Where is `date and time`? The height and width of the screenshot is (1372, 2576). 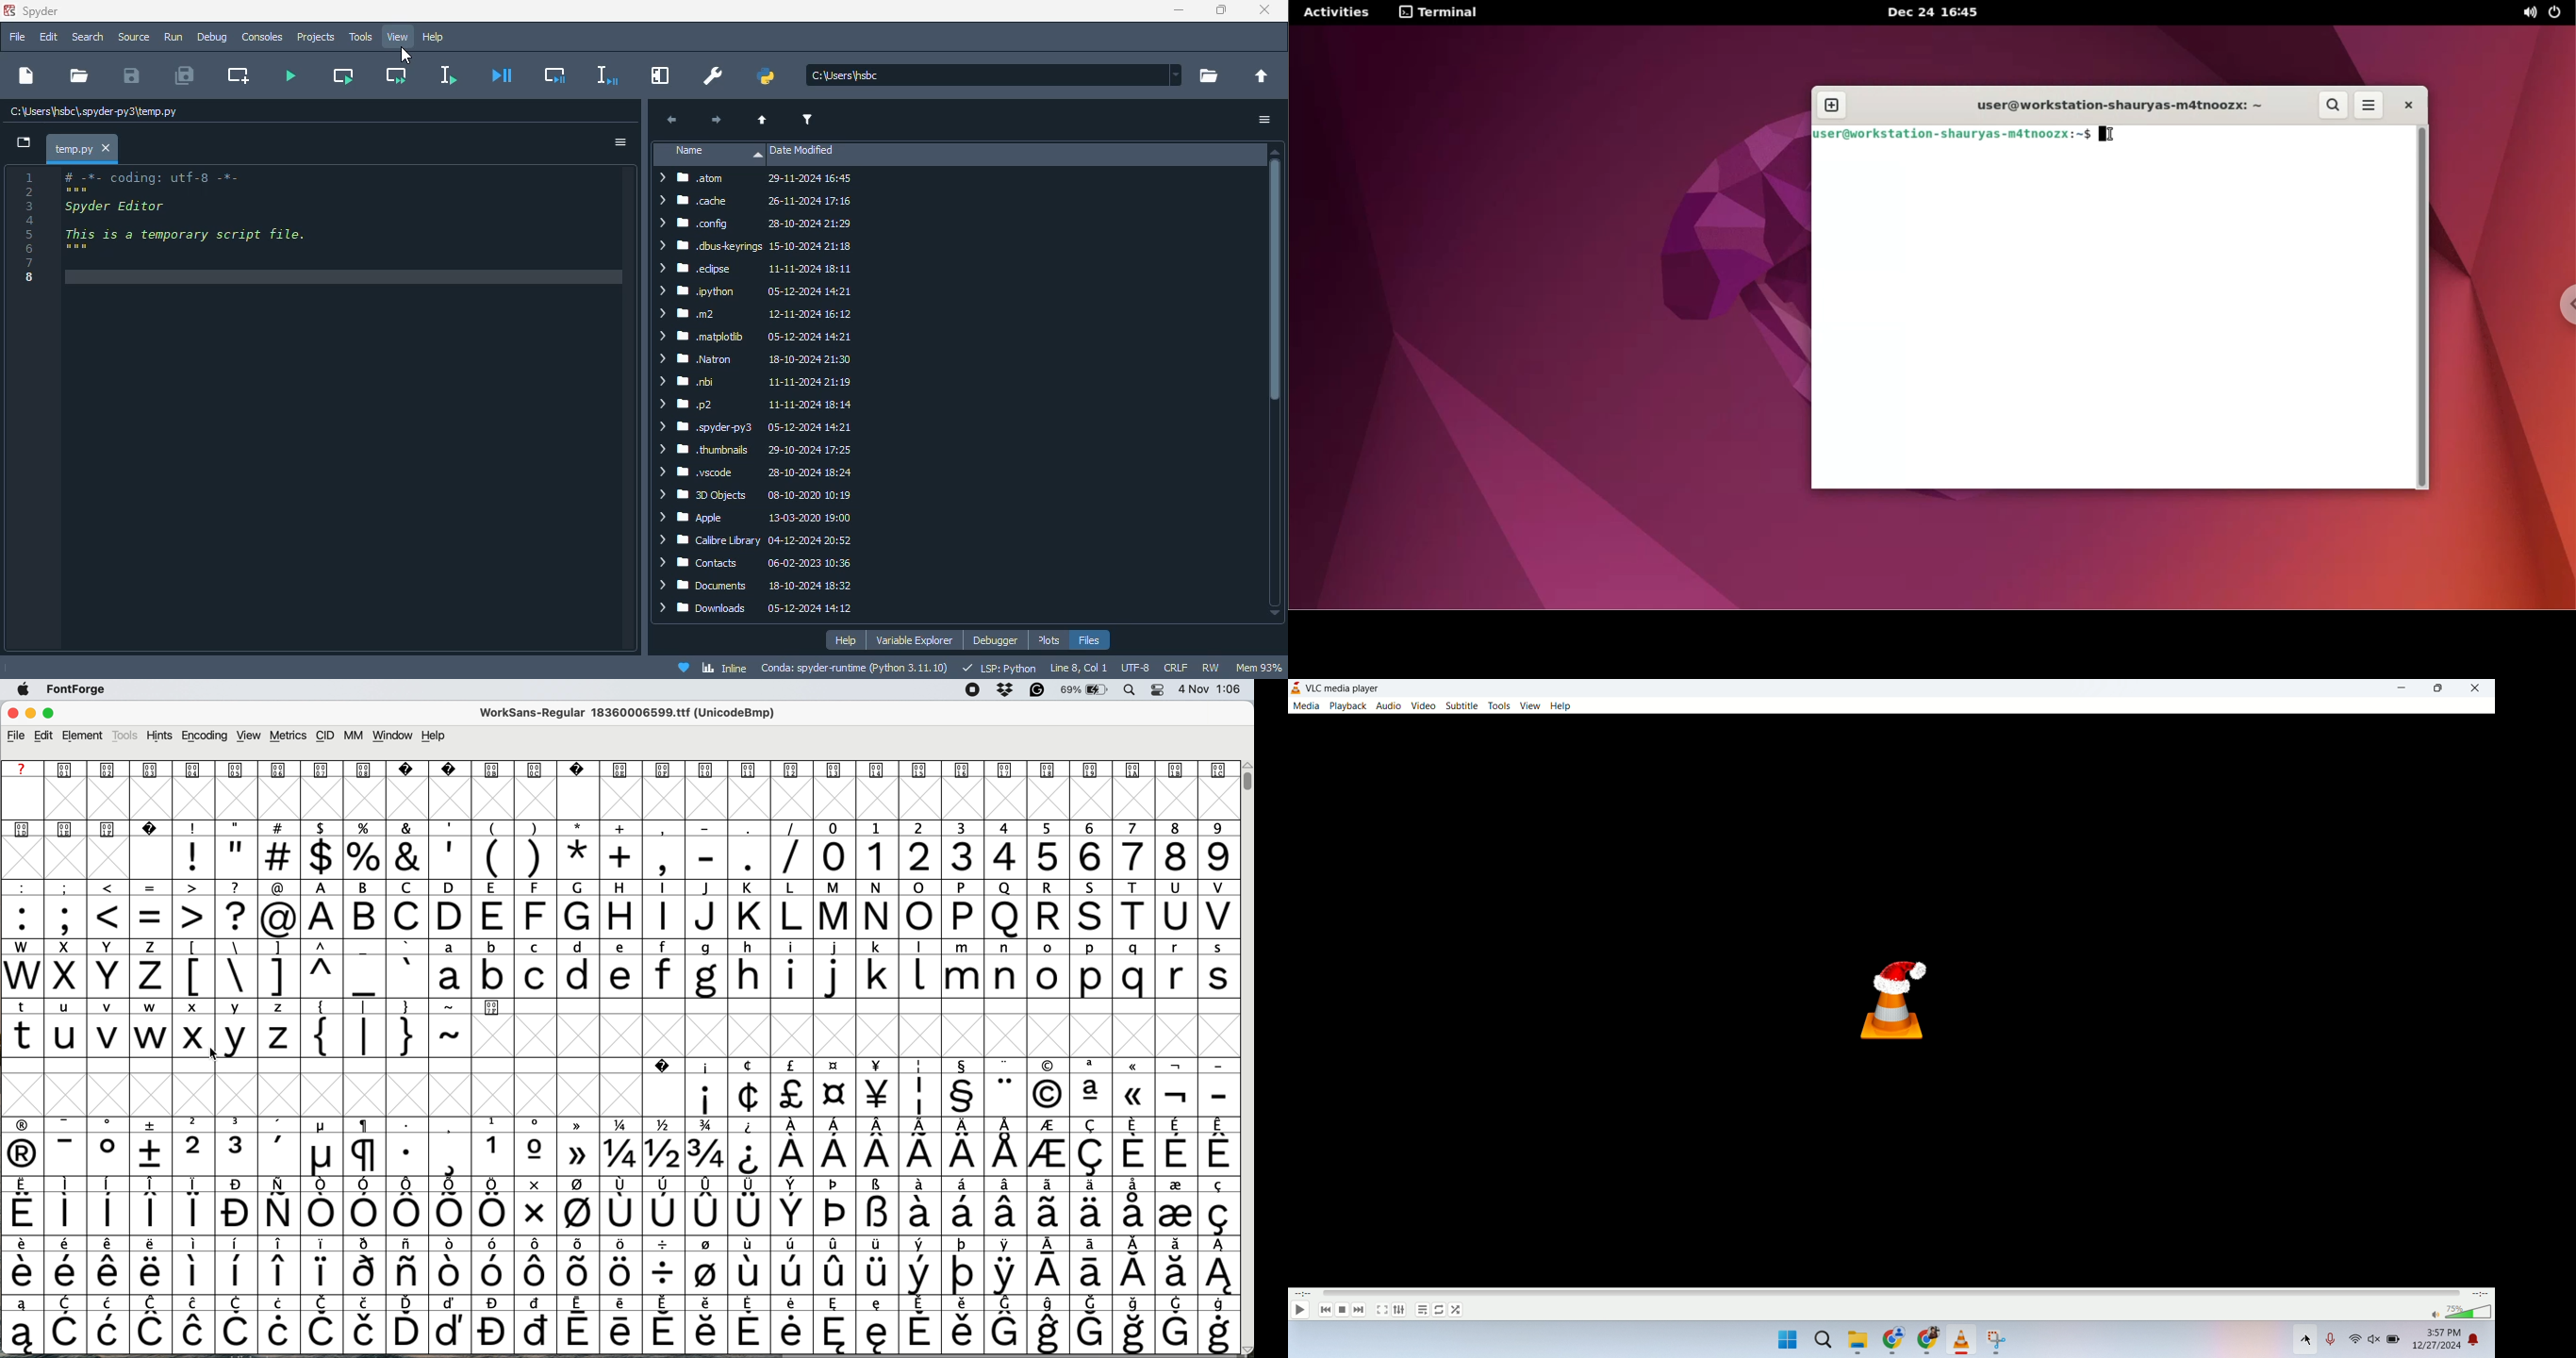 date and time is located at coordinates (2436, 1342).